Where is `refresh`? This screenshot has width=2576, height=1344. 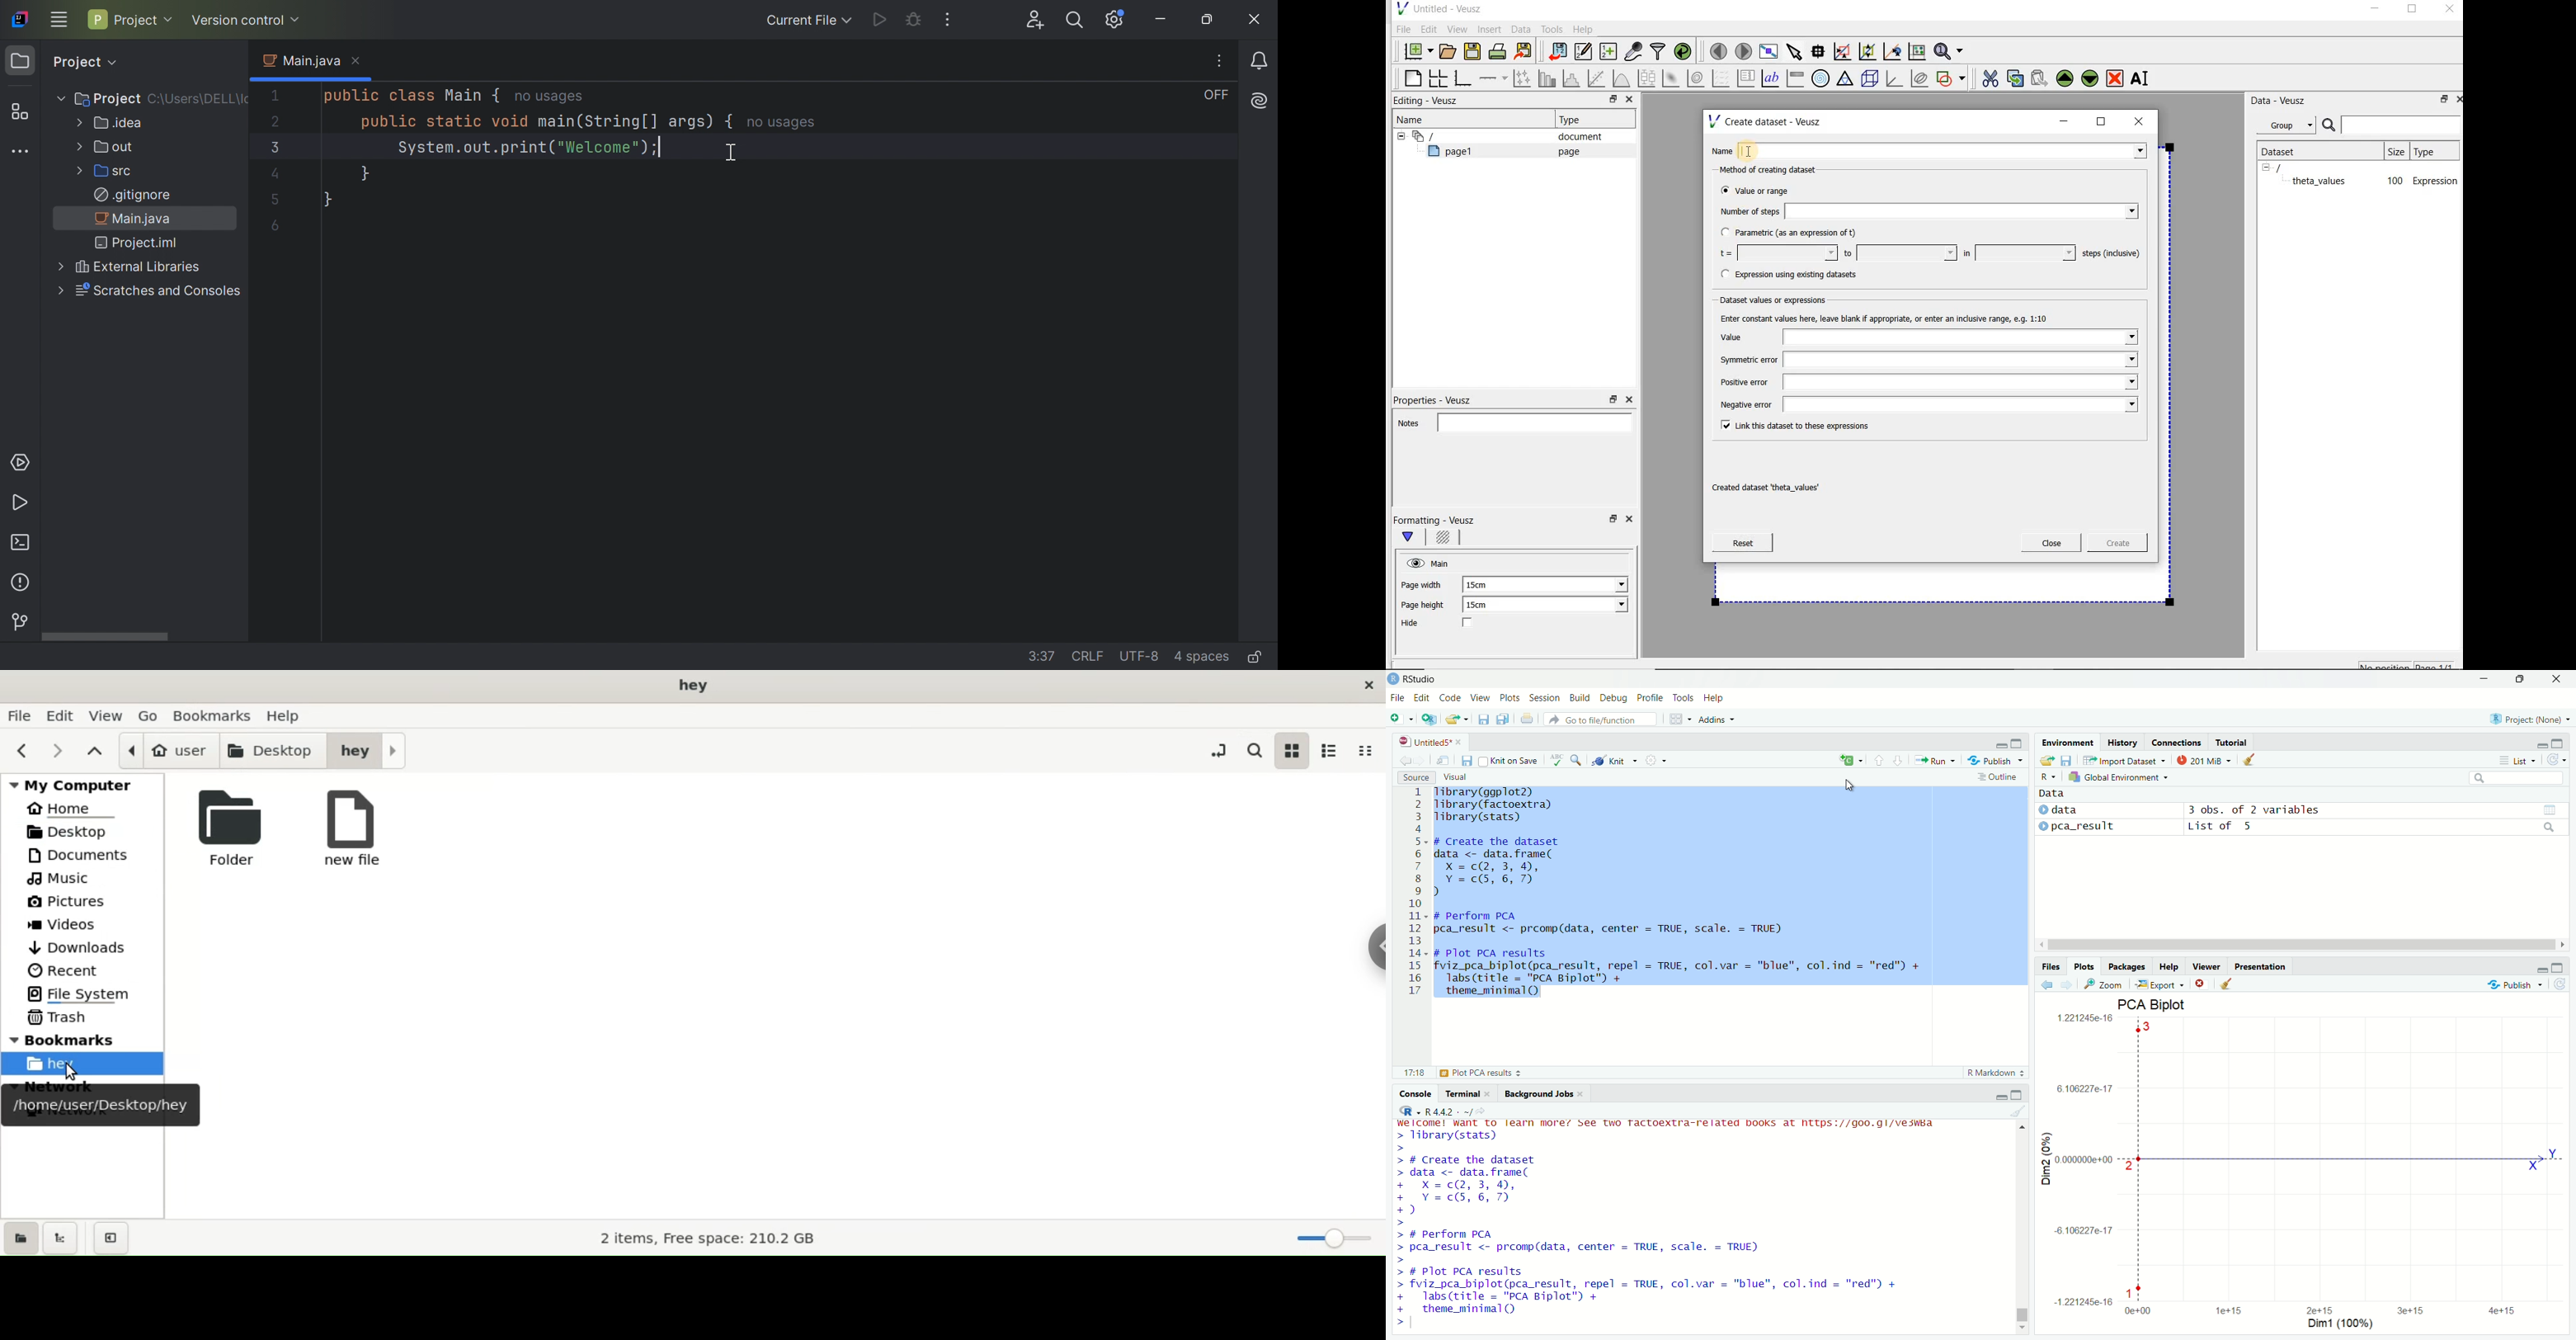
refresh is located at coordinates (2562, 984).